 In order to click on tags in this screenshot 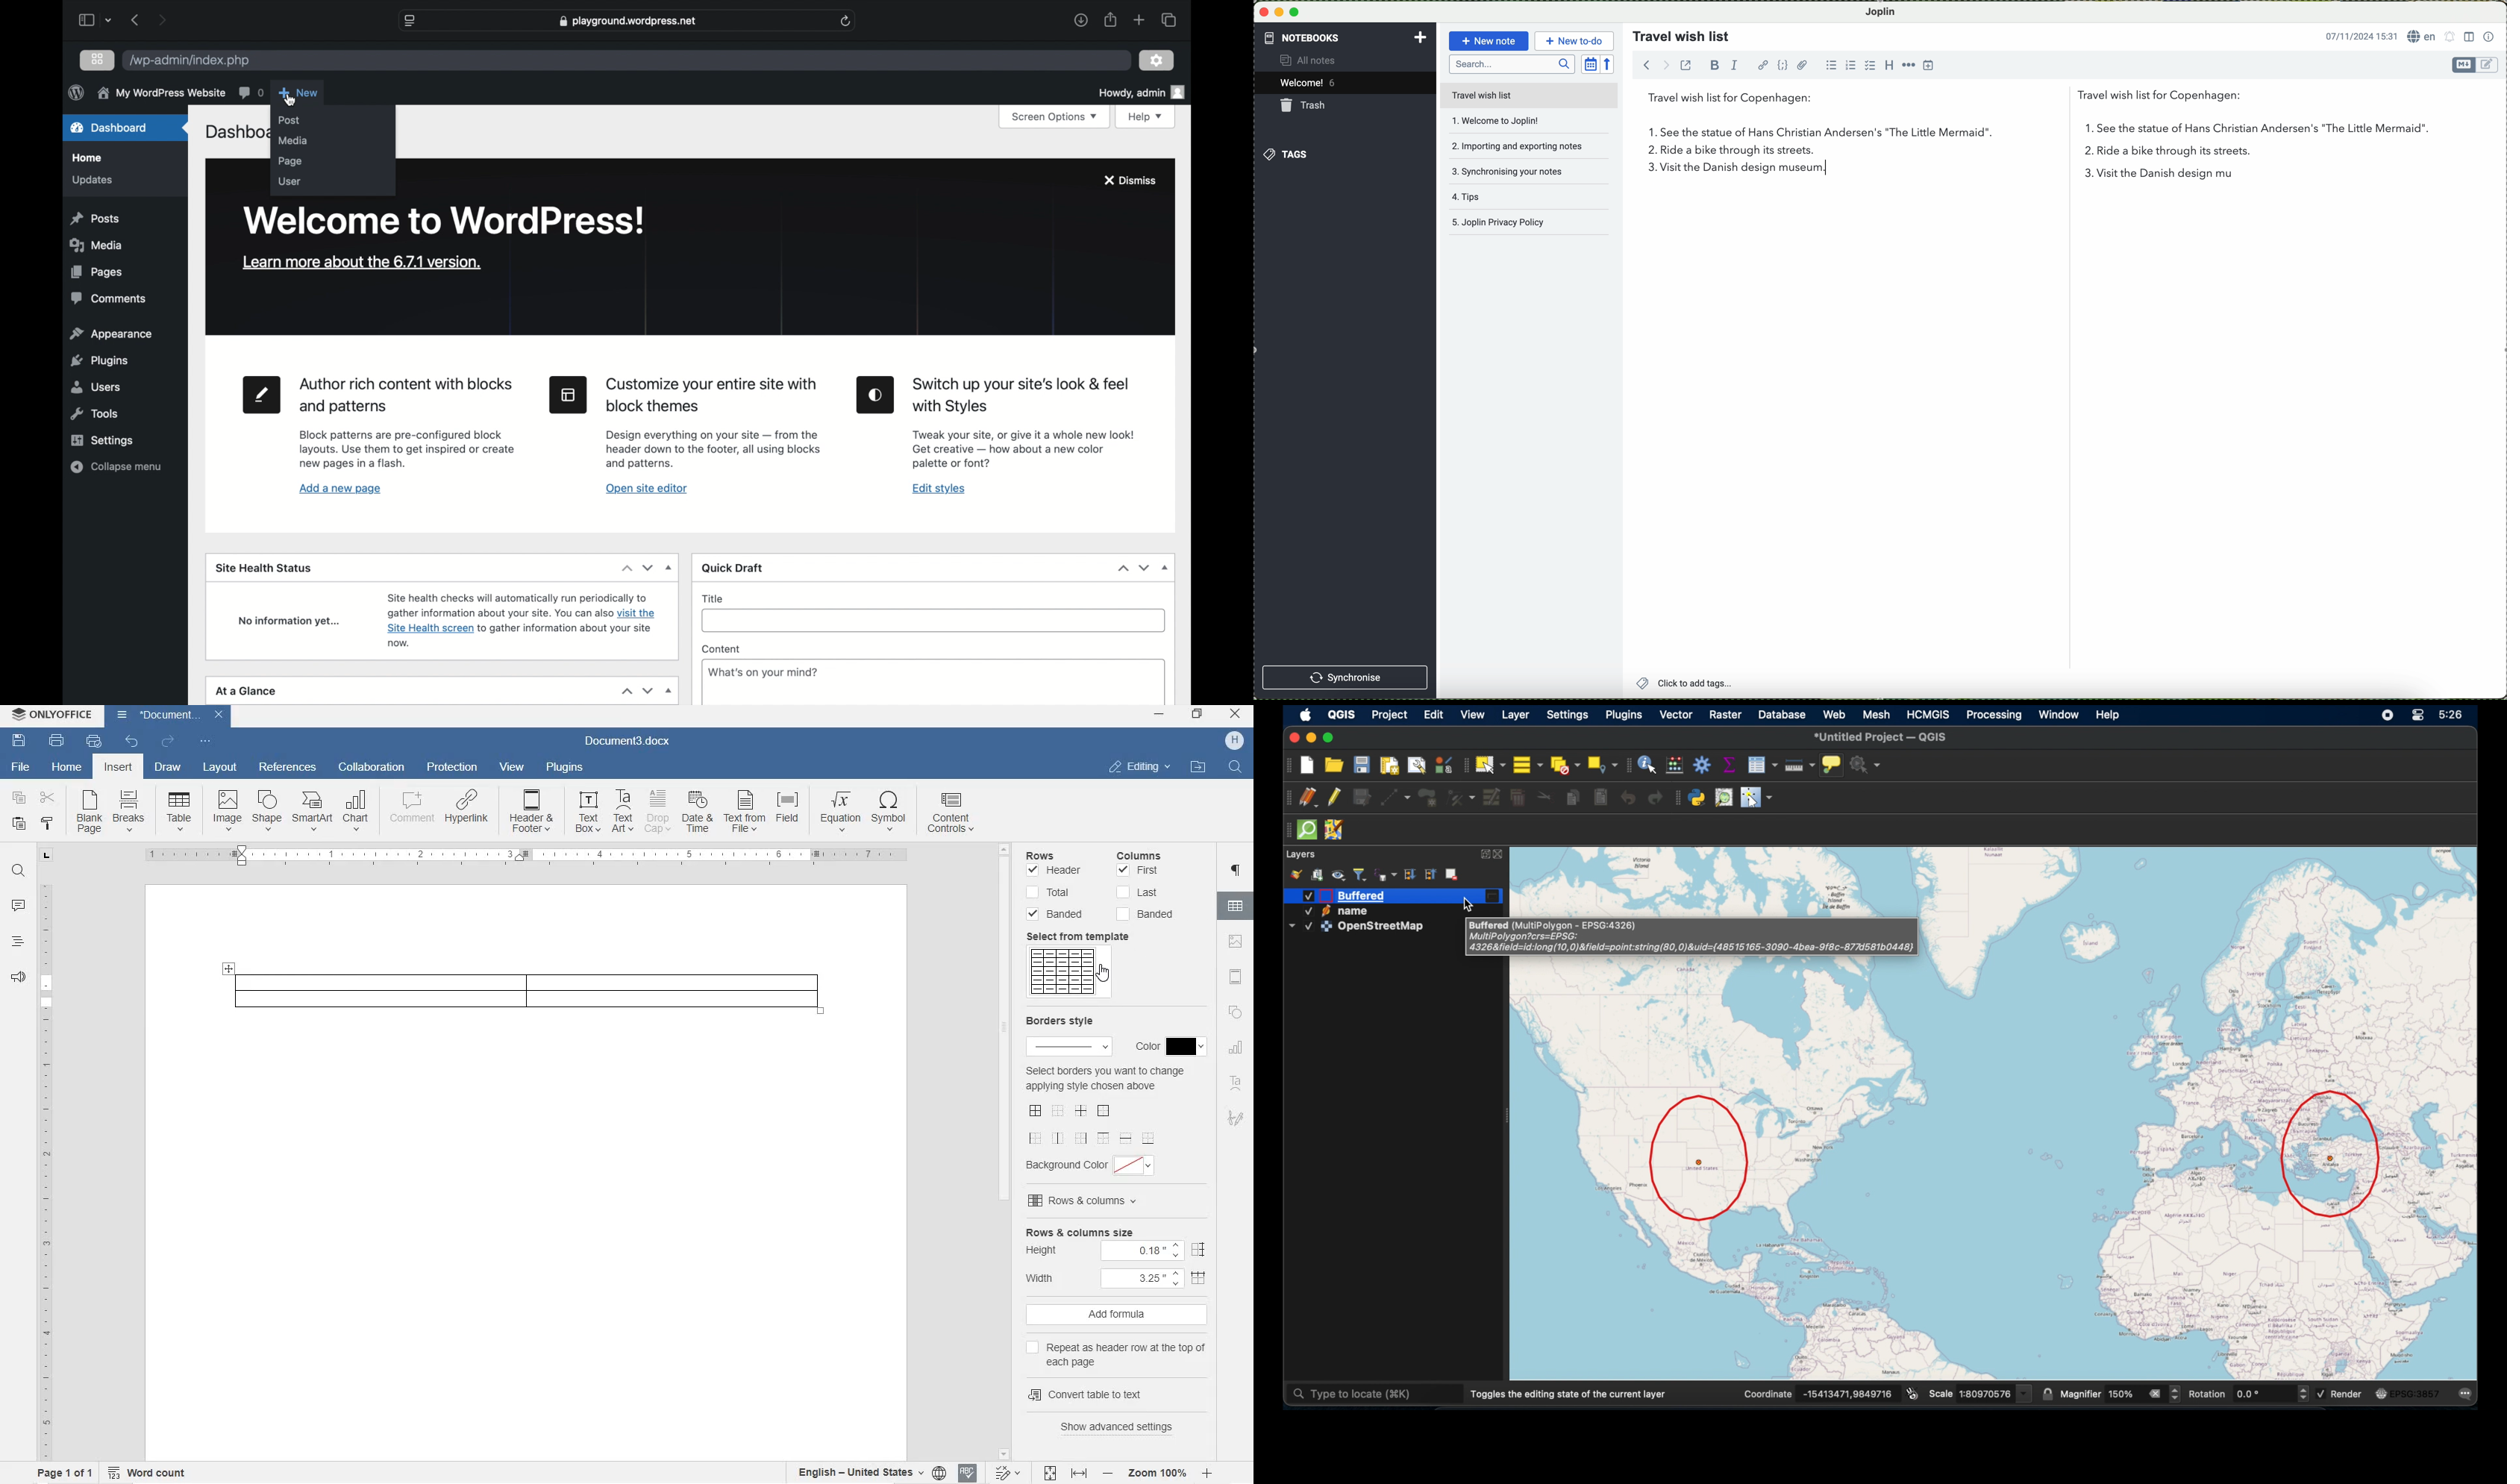, I will do `click(1287, 154)`.